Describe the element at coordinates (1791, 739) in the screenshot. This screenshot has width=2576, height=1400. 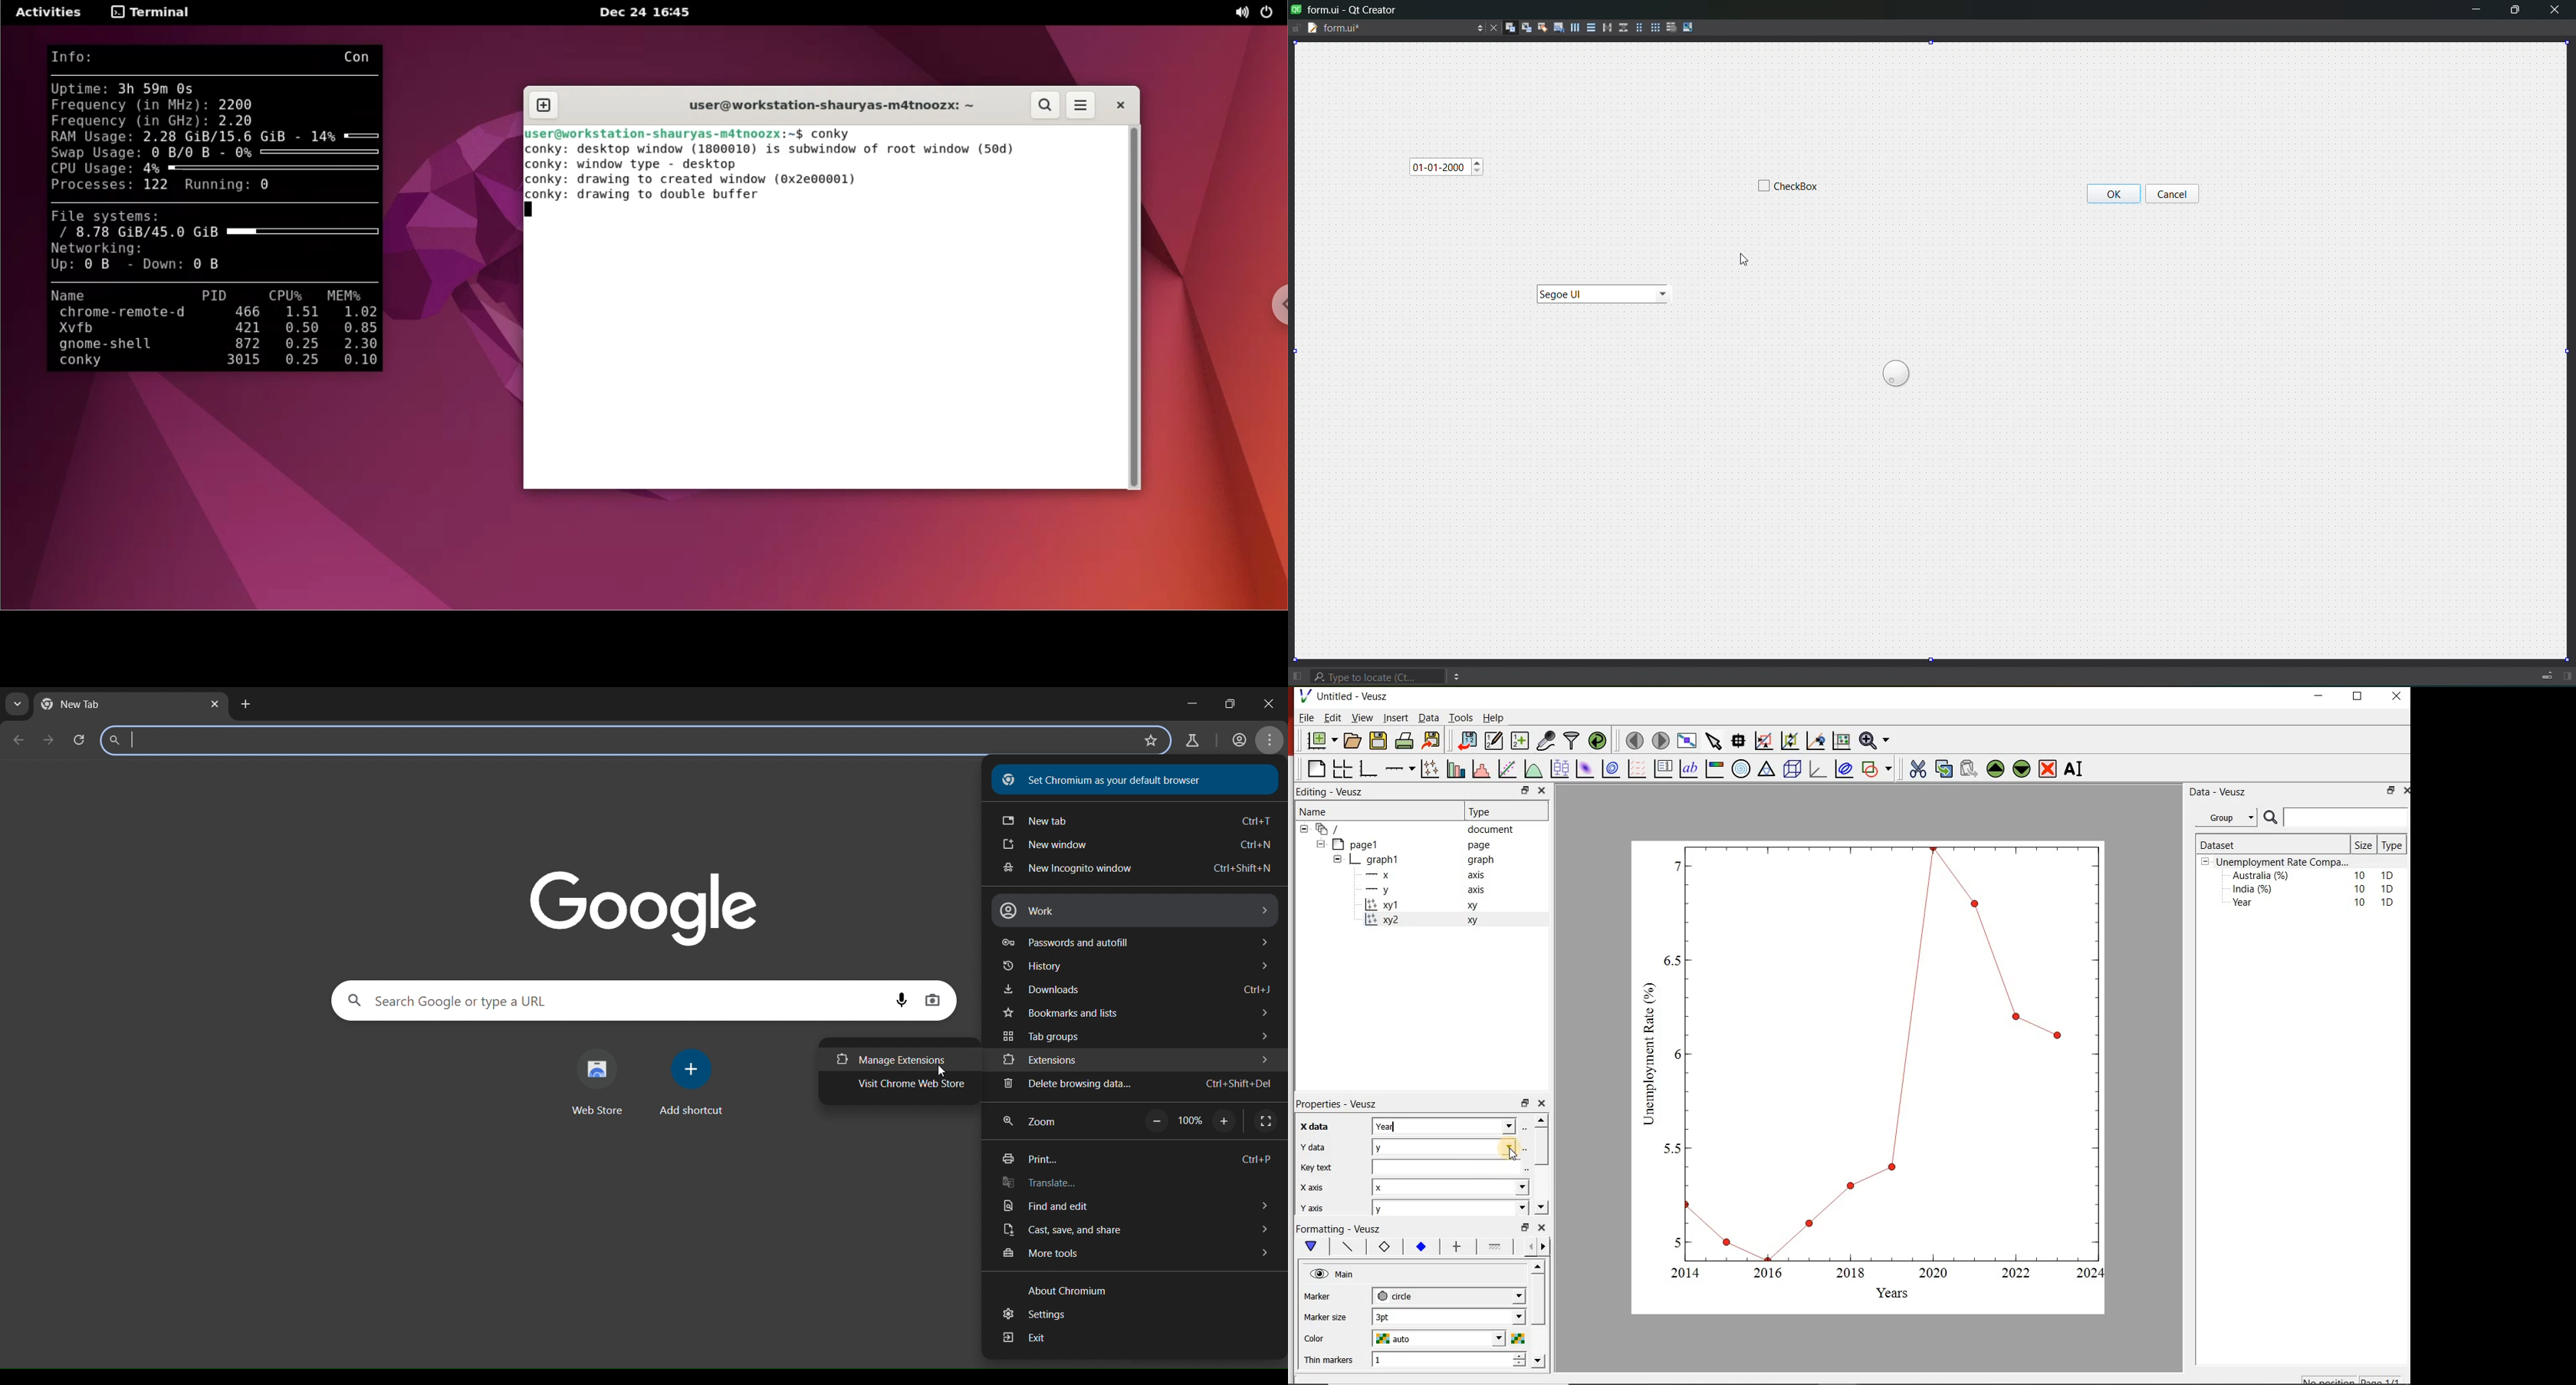
I see `click to zoom out graph axes` at that location.